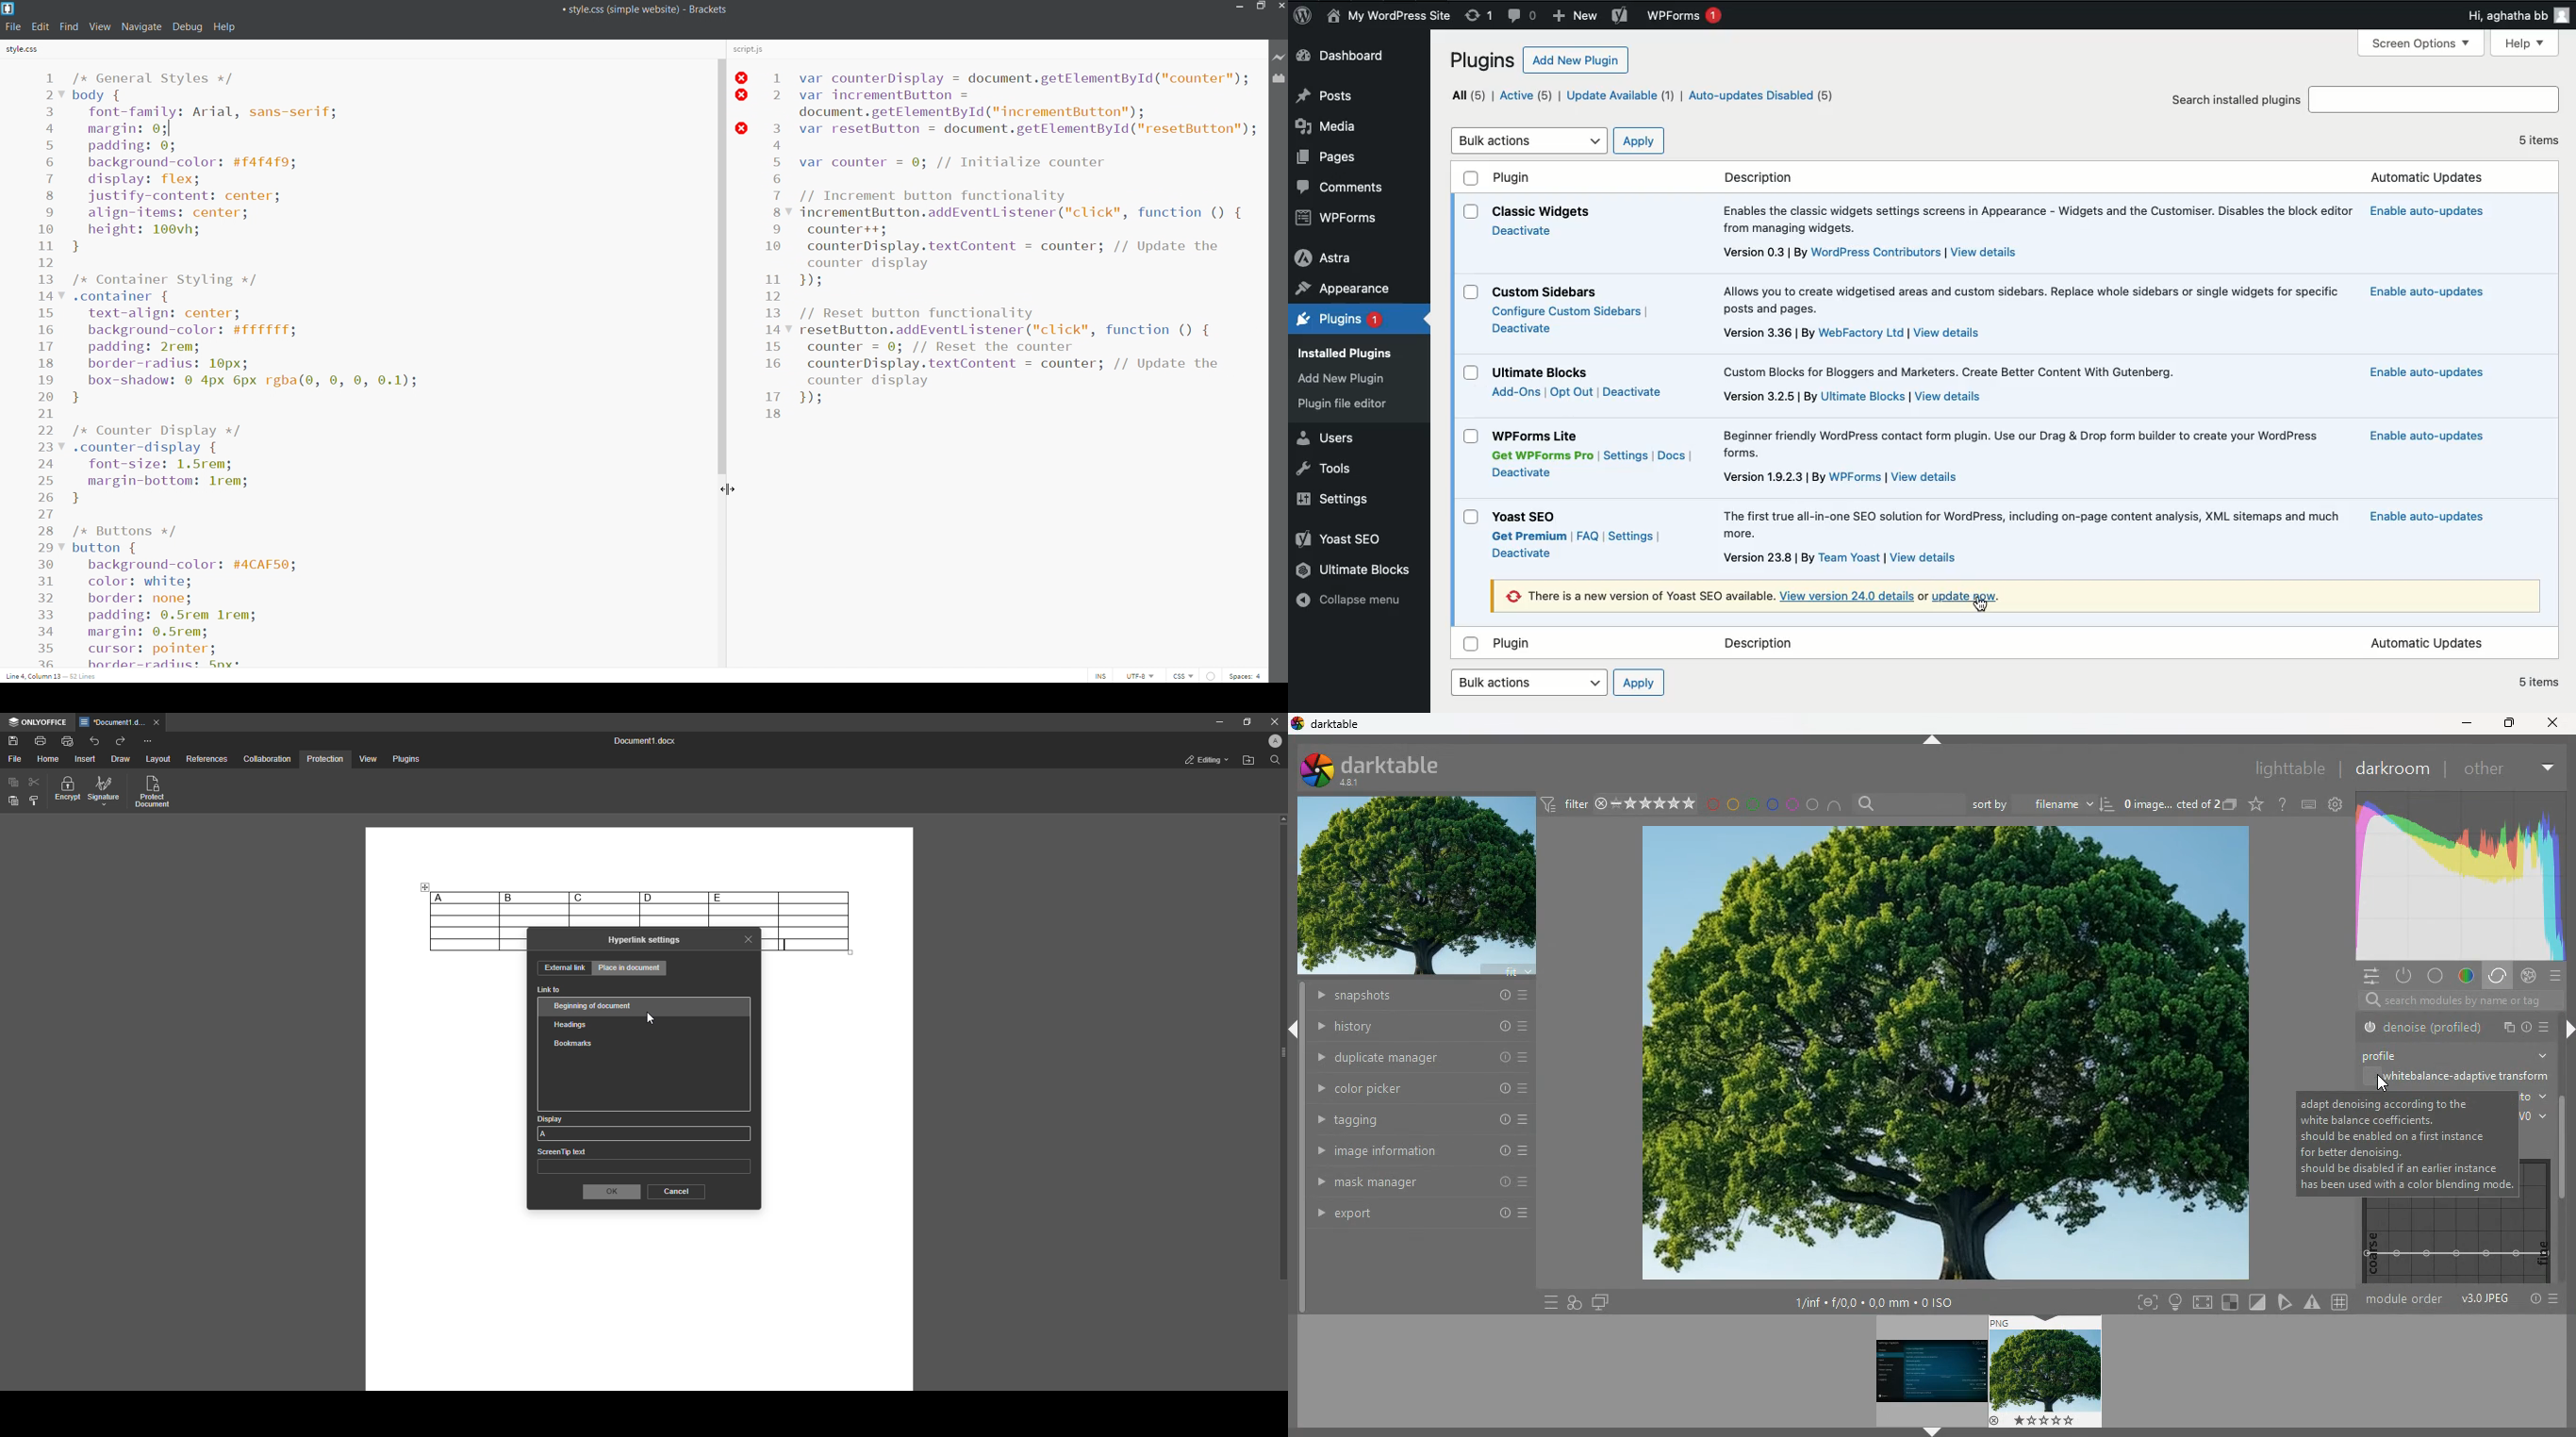  I want to click on close, so click(1280, 7).